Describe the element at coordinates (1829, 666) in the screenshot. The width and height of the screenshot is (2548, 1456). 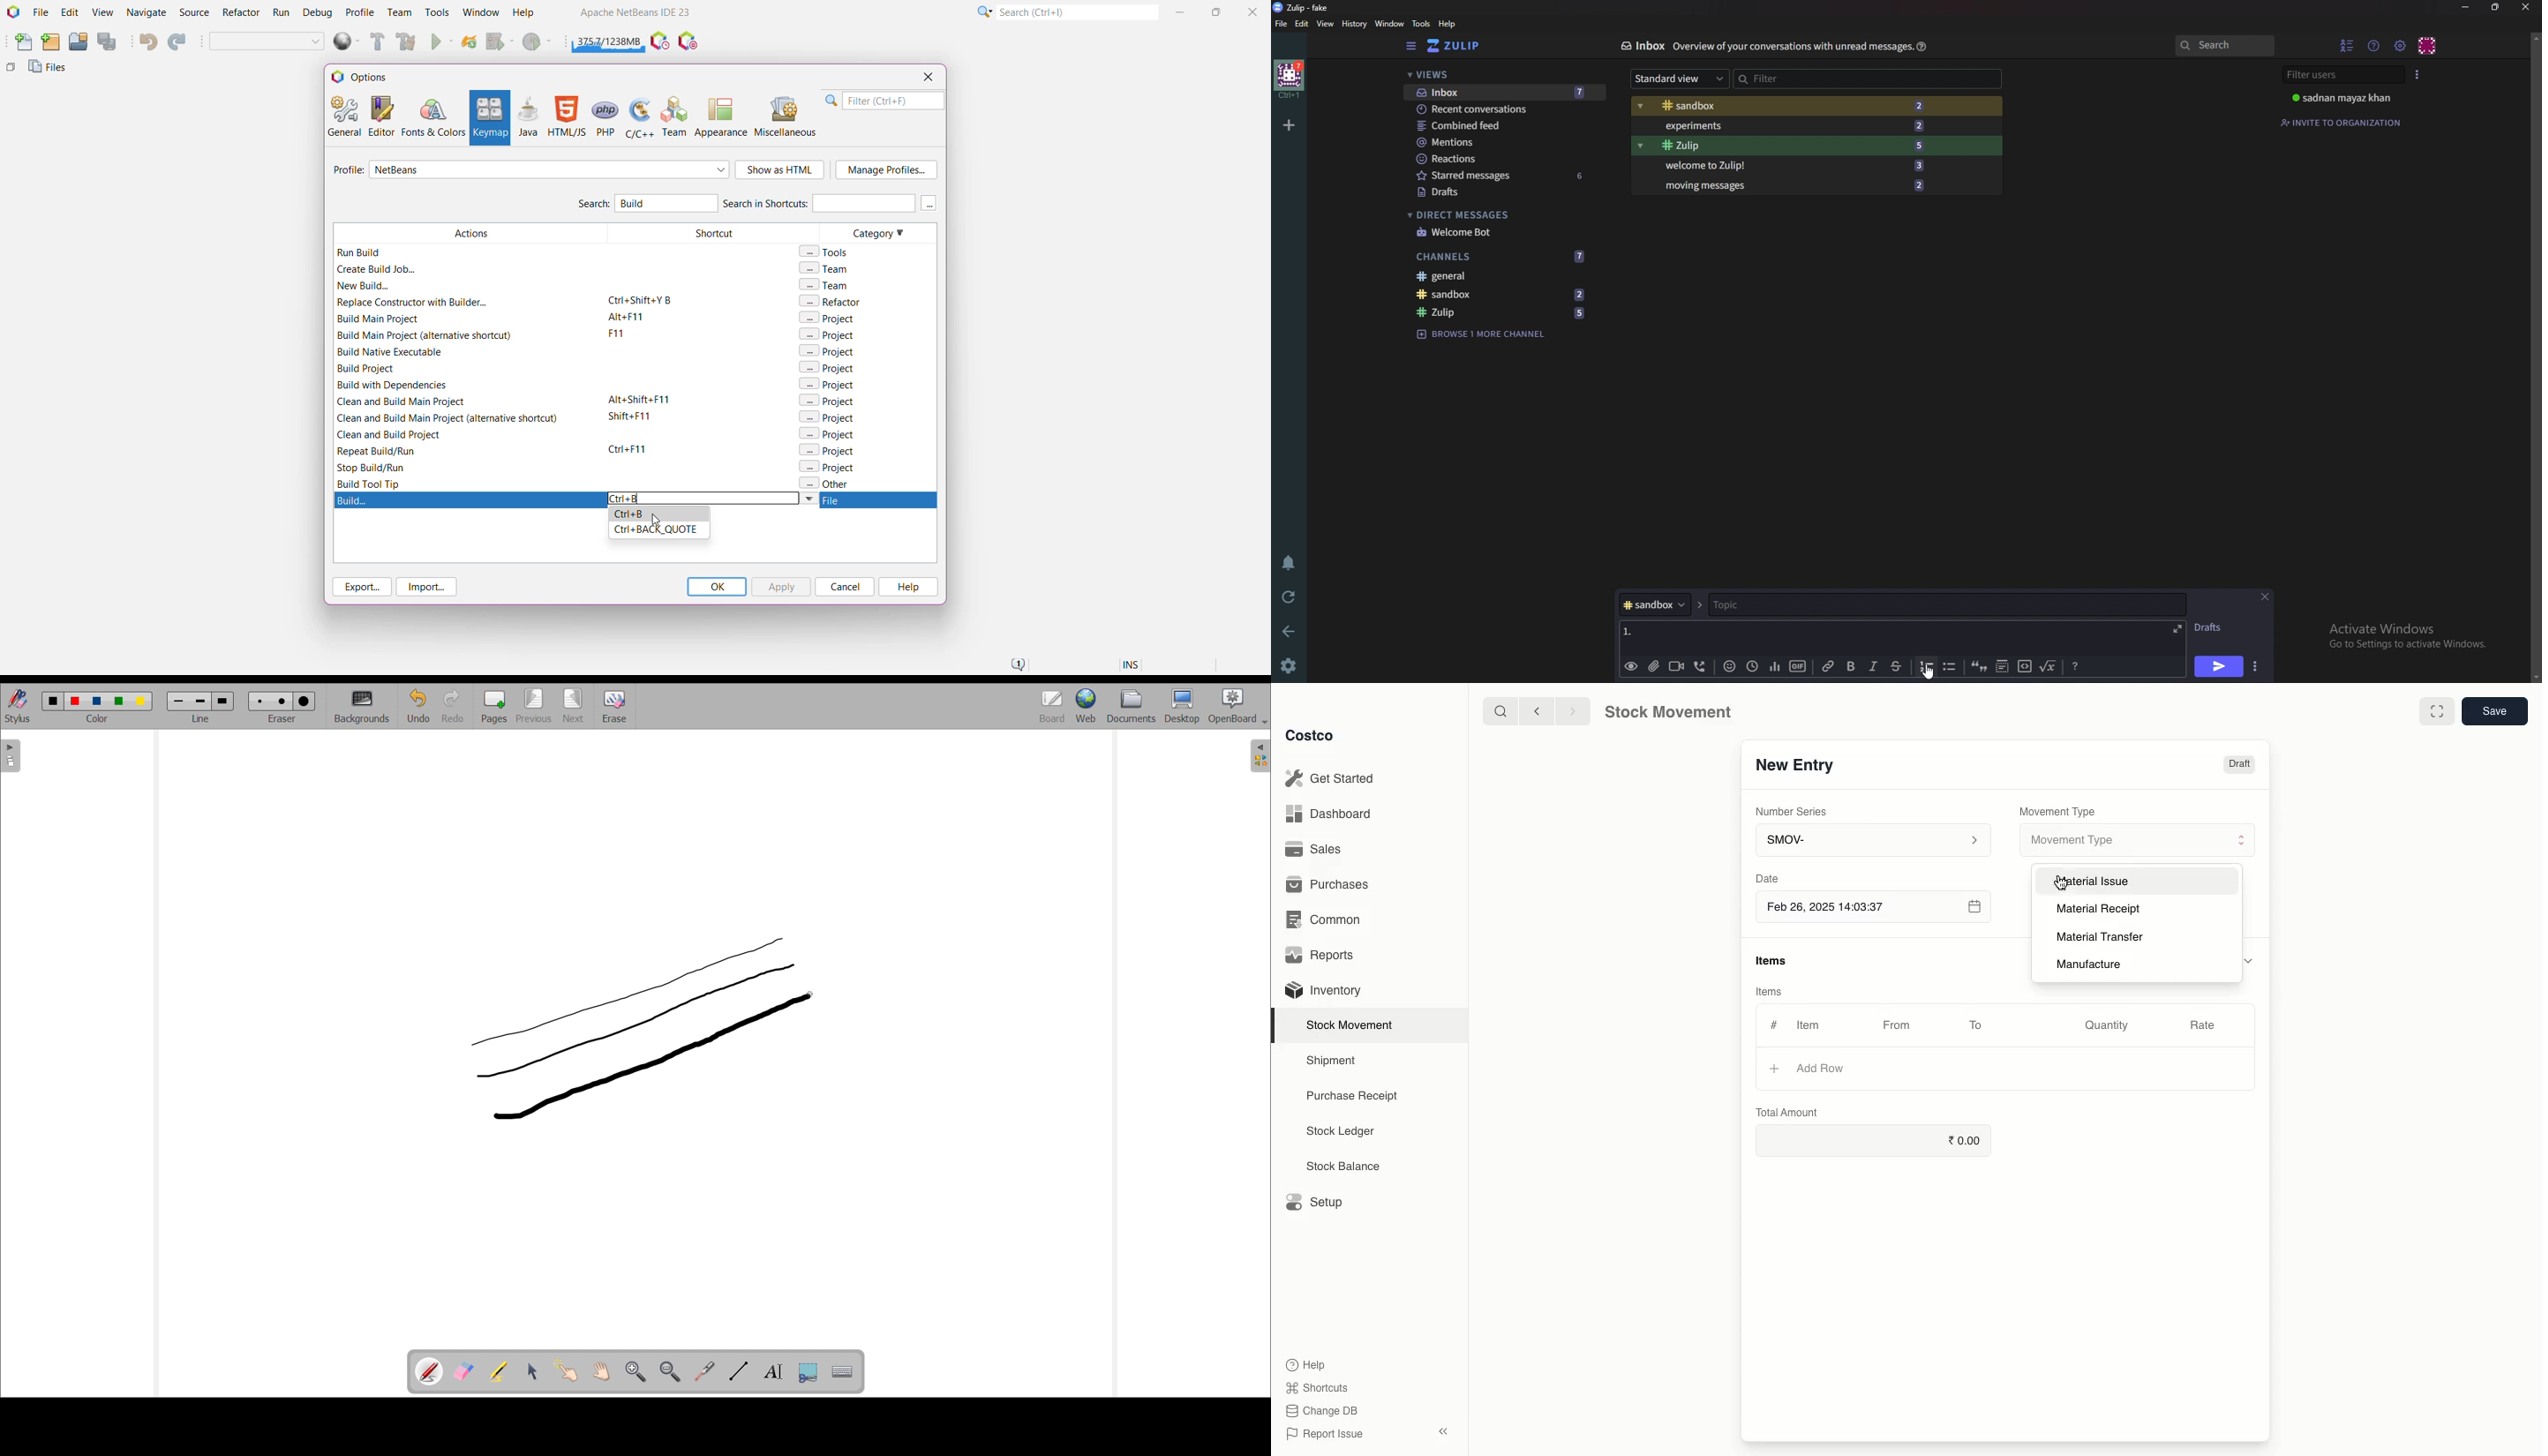
I see `link` at that location.